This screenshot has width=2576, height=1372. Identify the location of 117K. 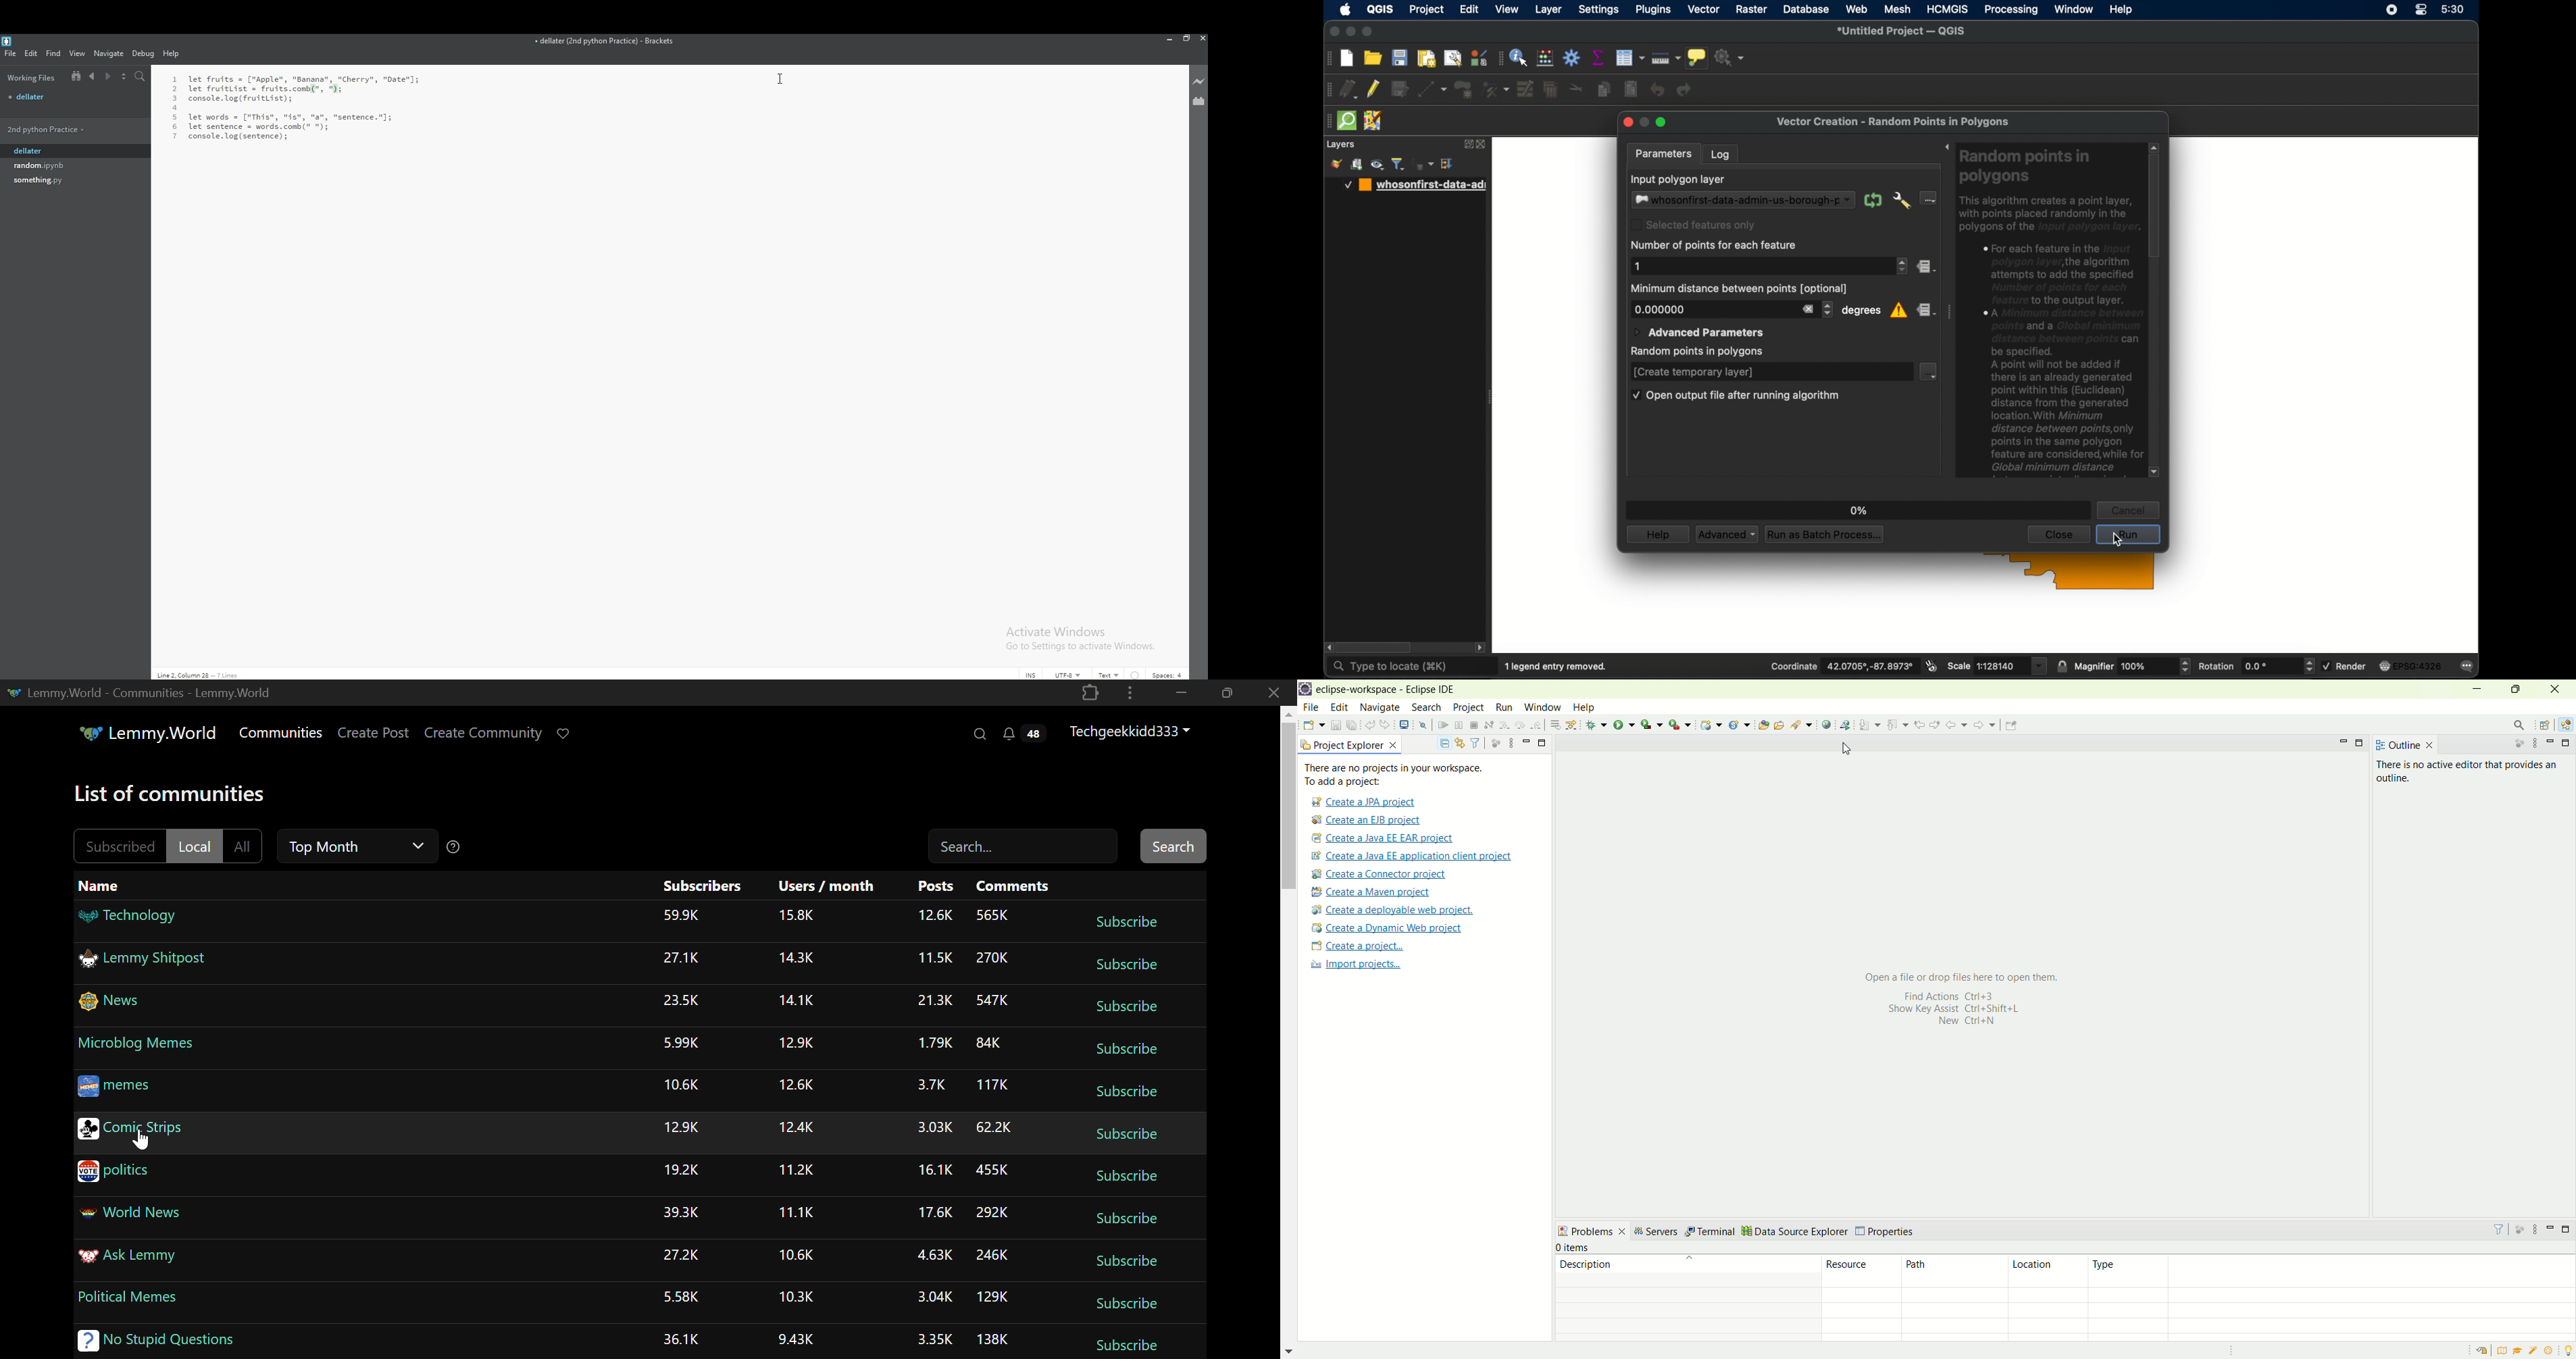
(994, 1086).